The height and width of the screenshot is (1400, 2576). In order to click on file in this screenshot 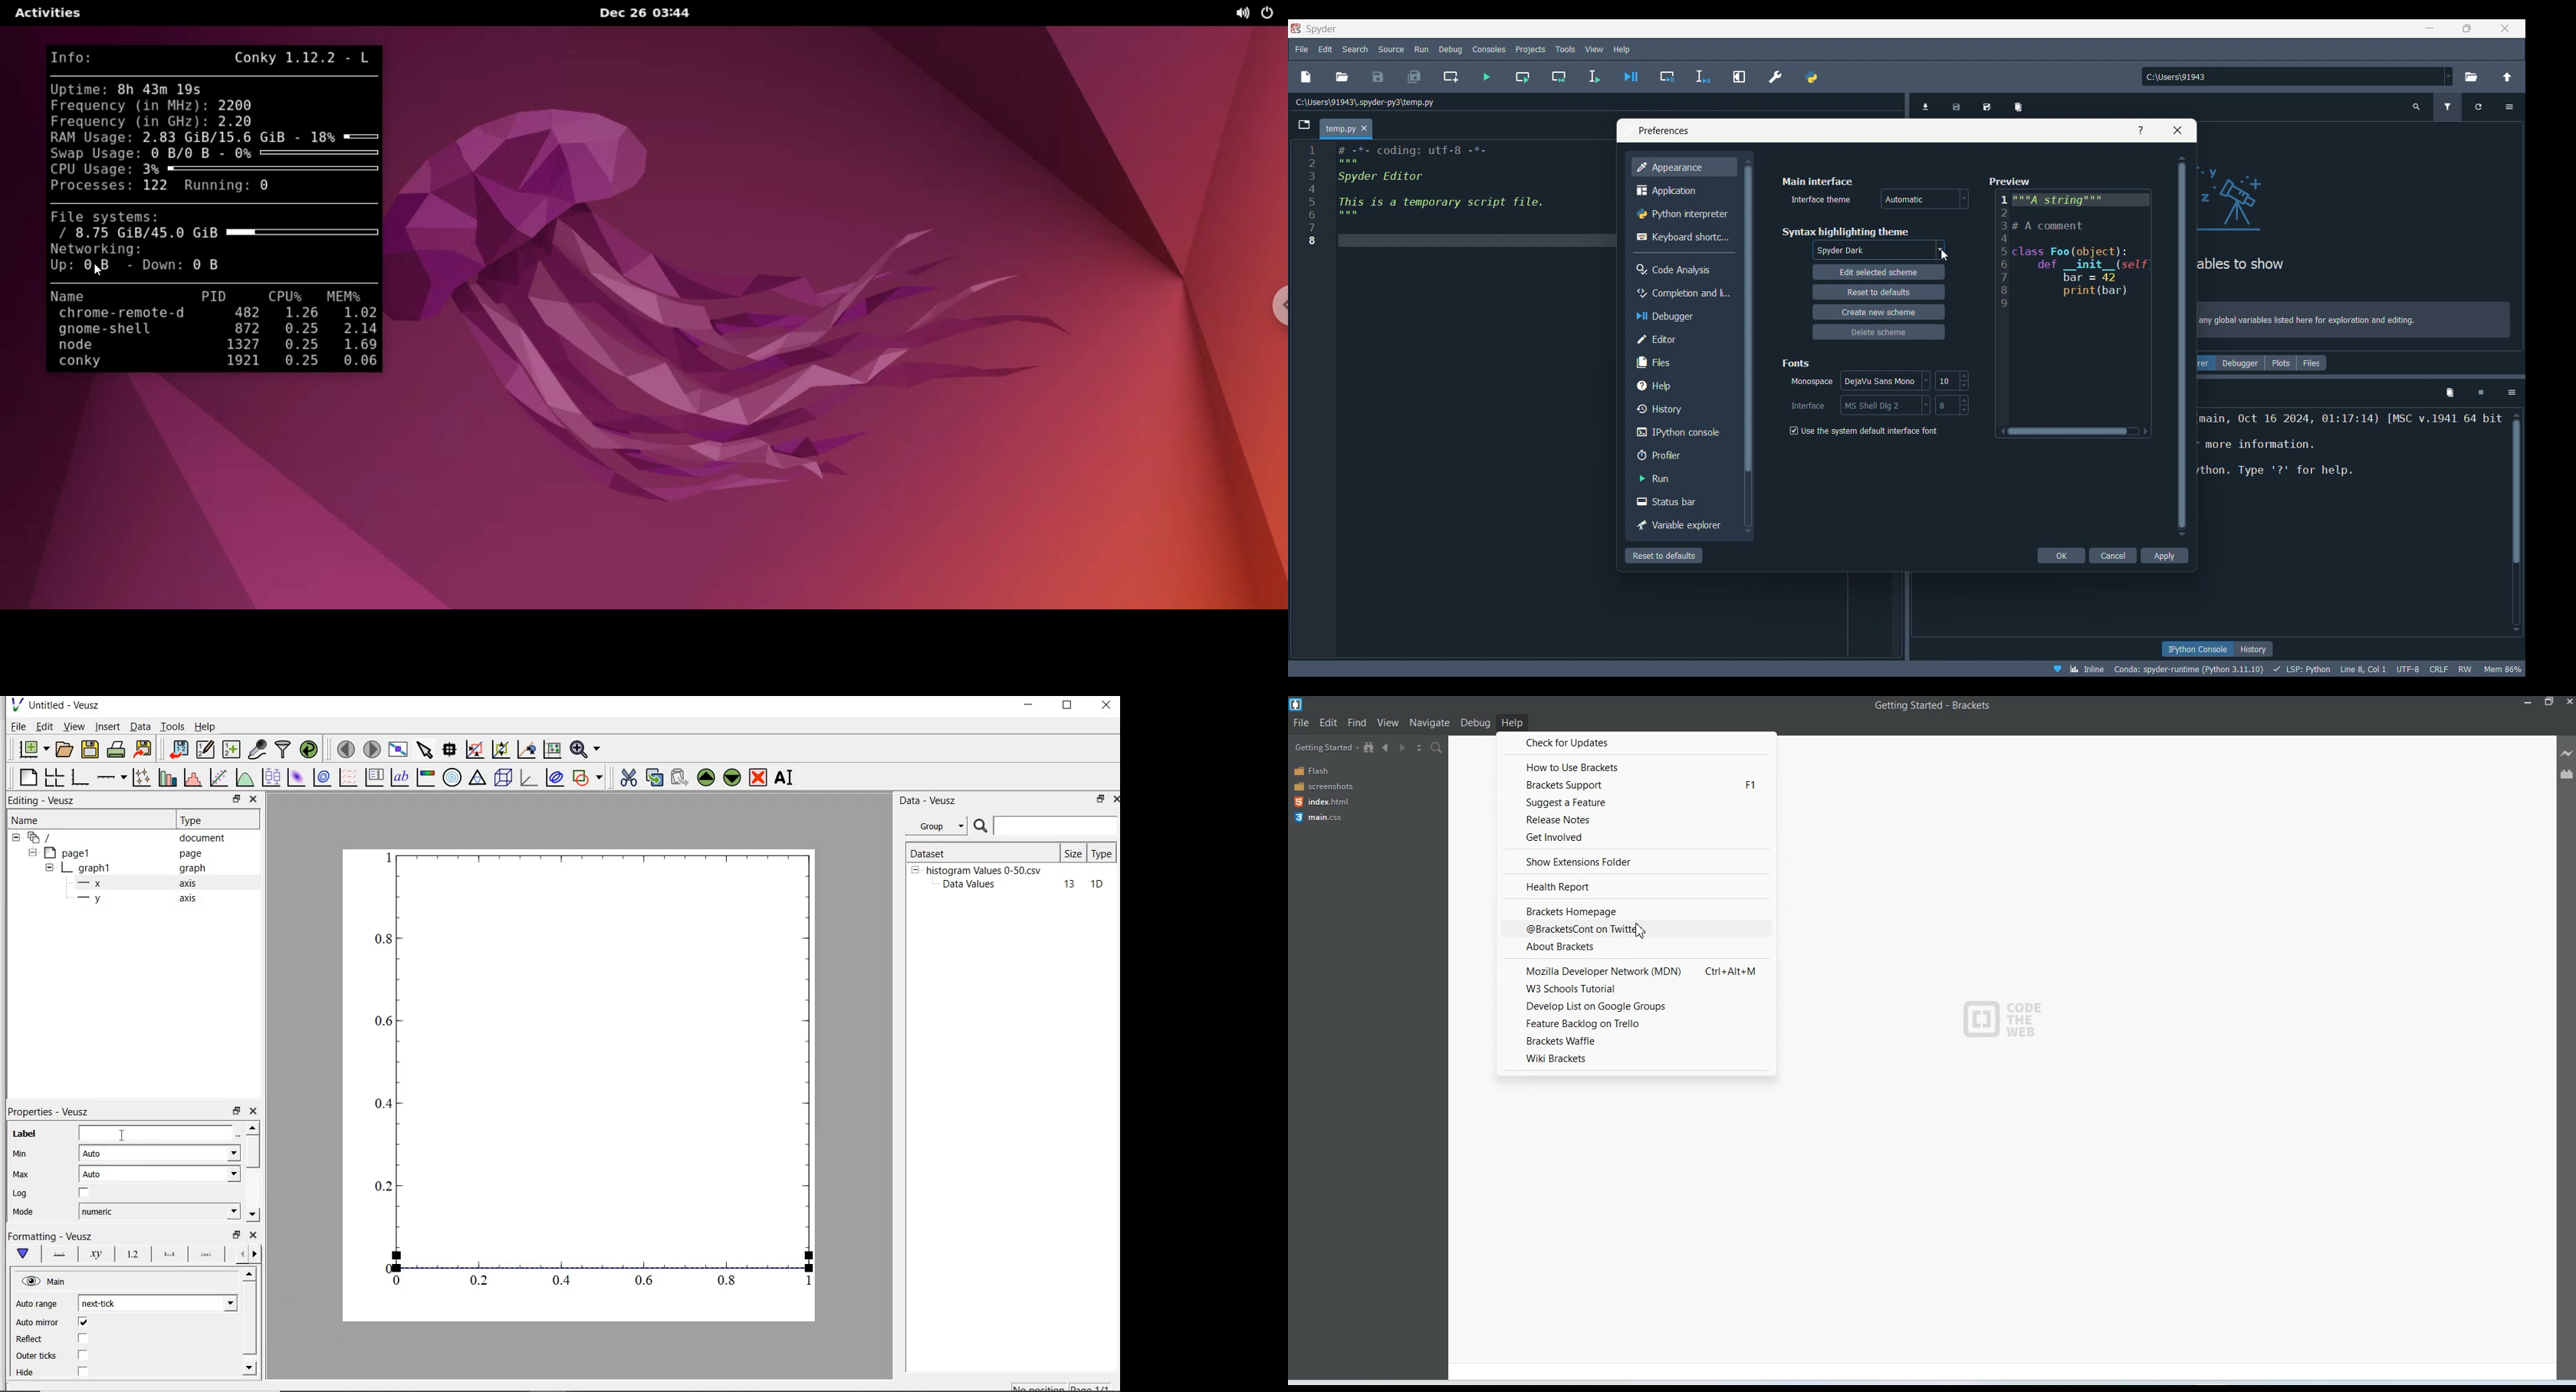, I will do `click(17, 726)`.